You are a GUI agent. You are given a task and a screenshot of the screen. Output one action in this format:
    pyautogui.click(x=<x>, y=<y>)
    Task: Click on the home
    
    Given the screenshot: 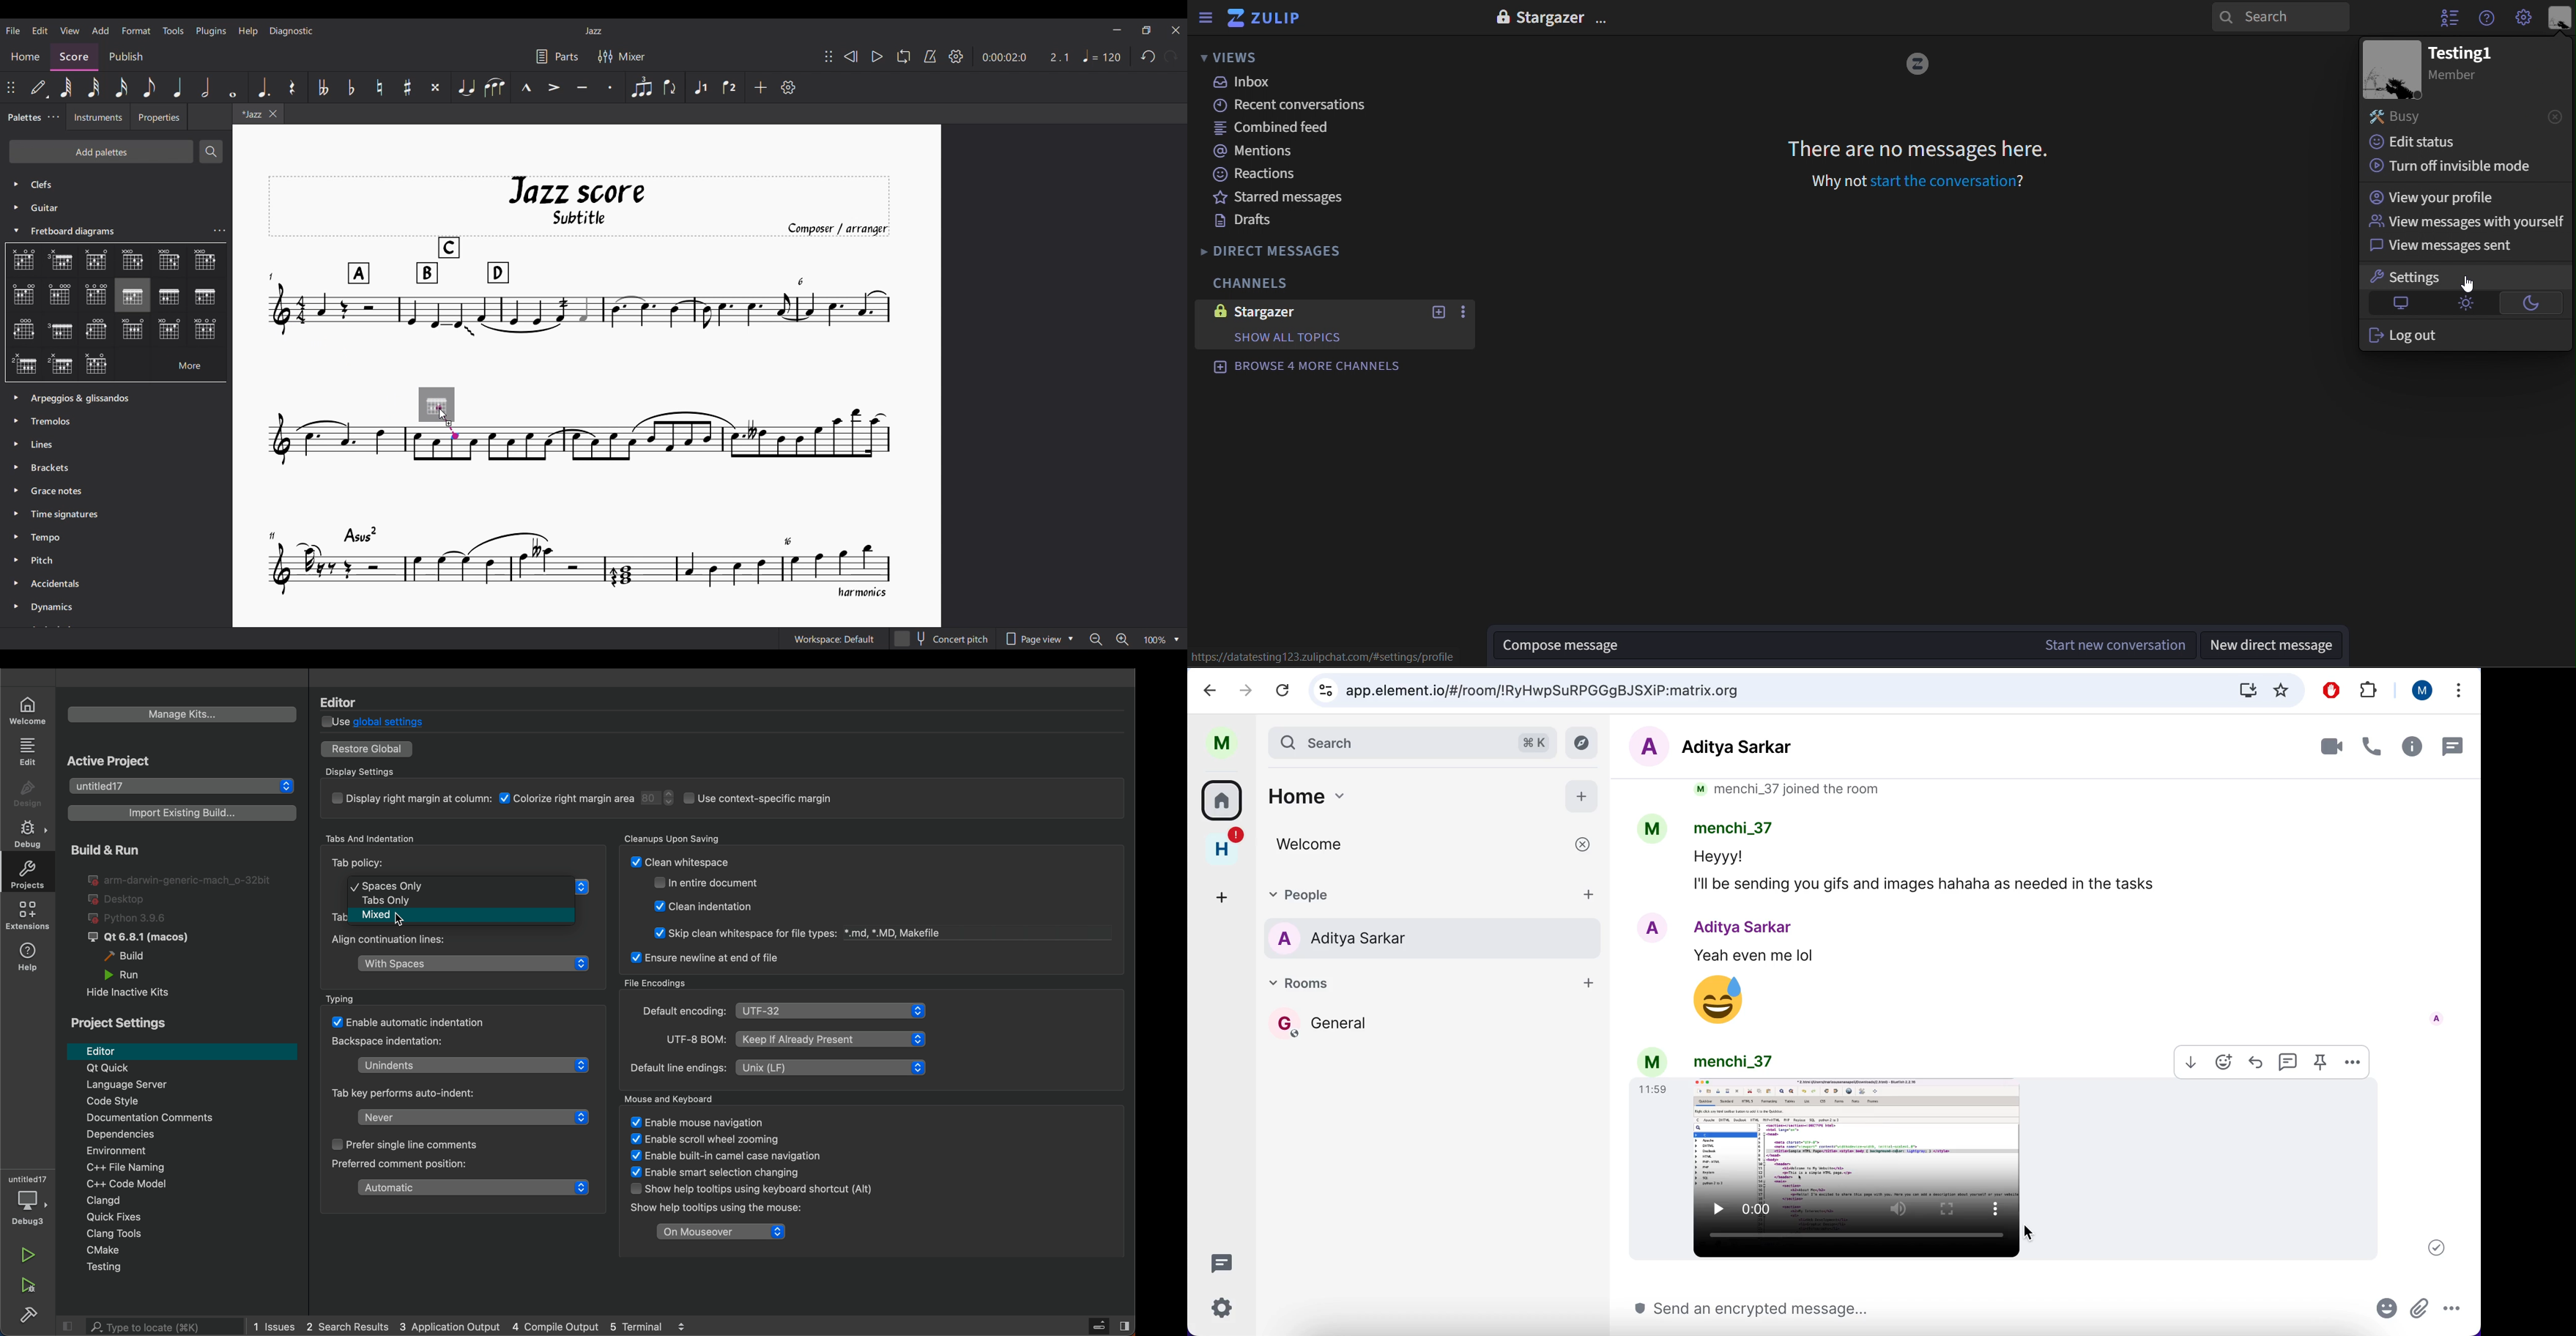 What is the action you would take?
    pyautogui.click(x=1309, y=793)
    